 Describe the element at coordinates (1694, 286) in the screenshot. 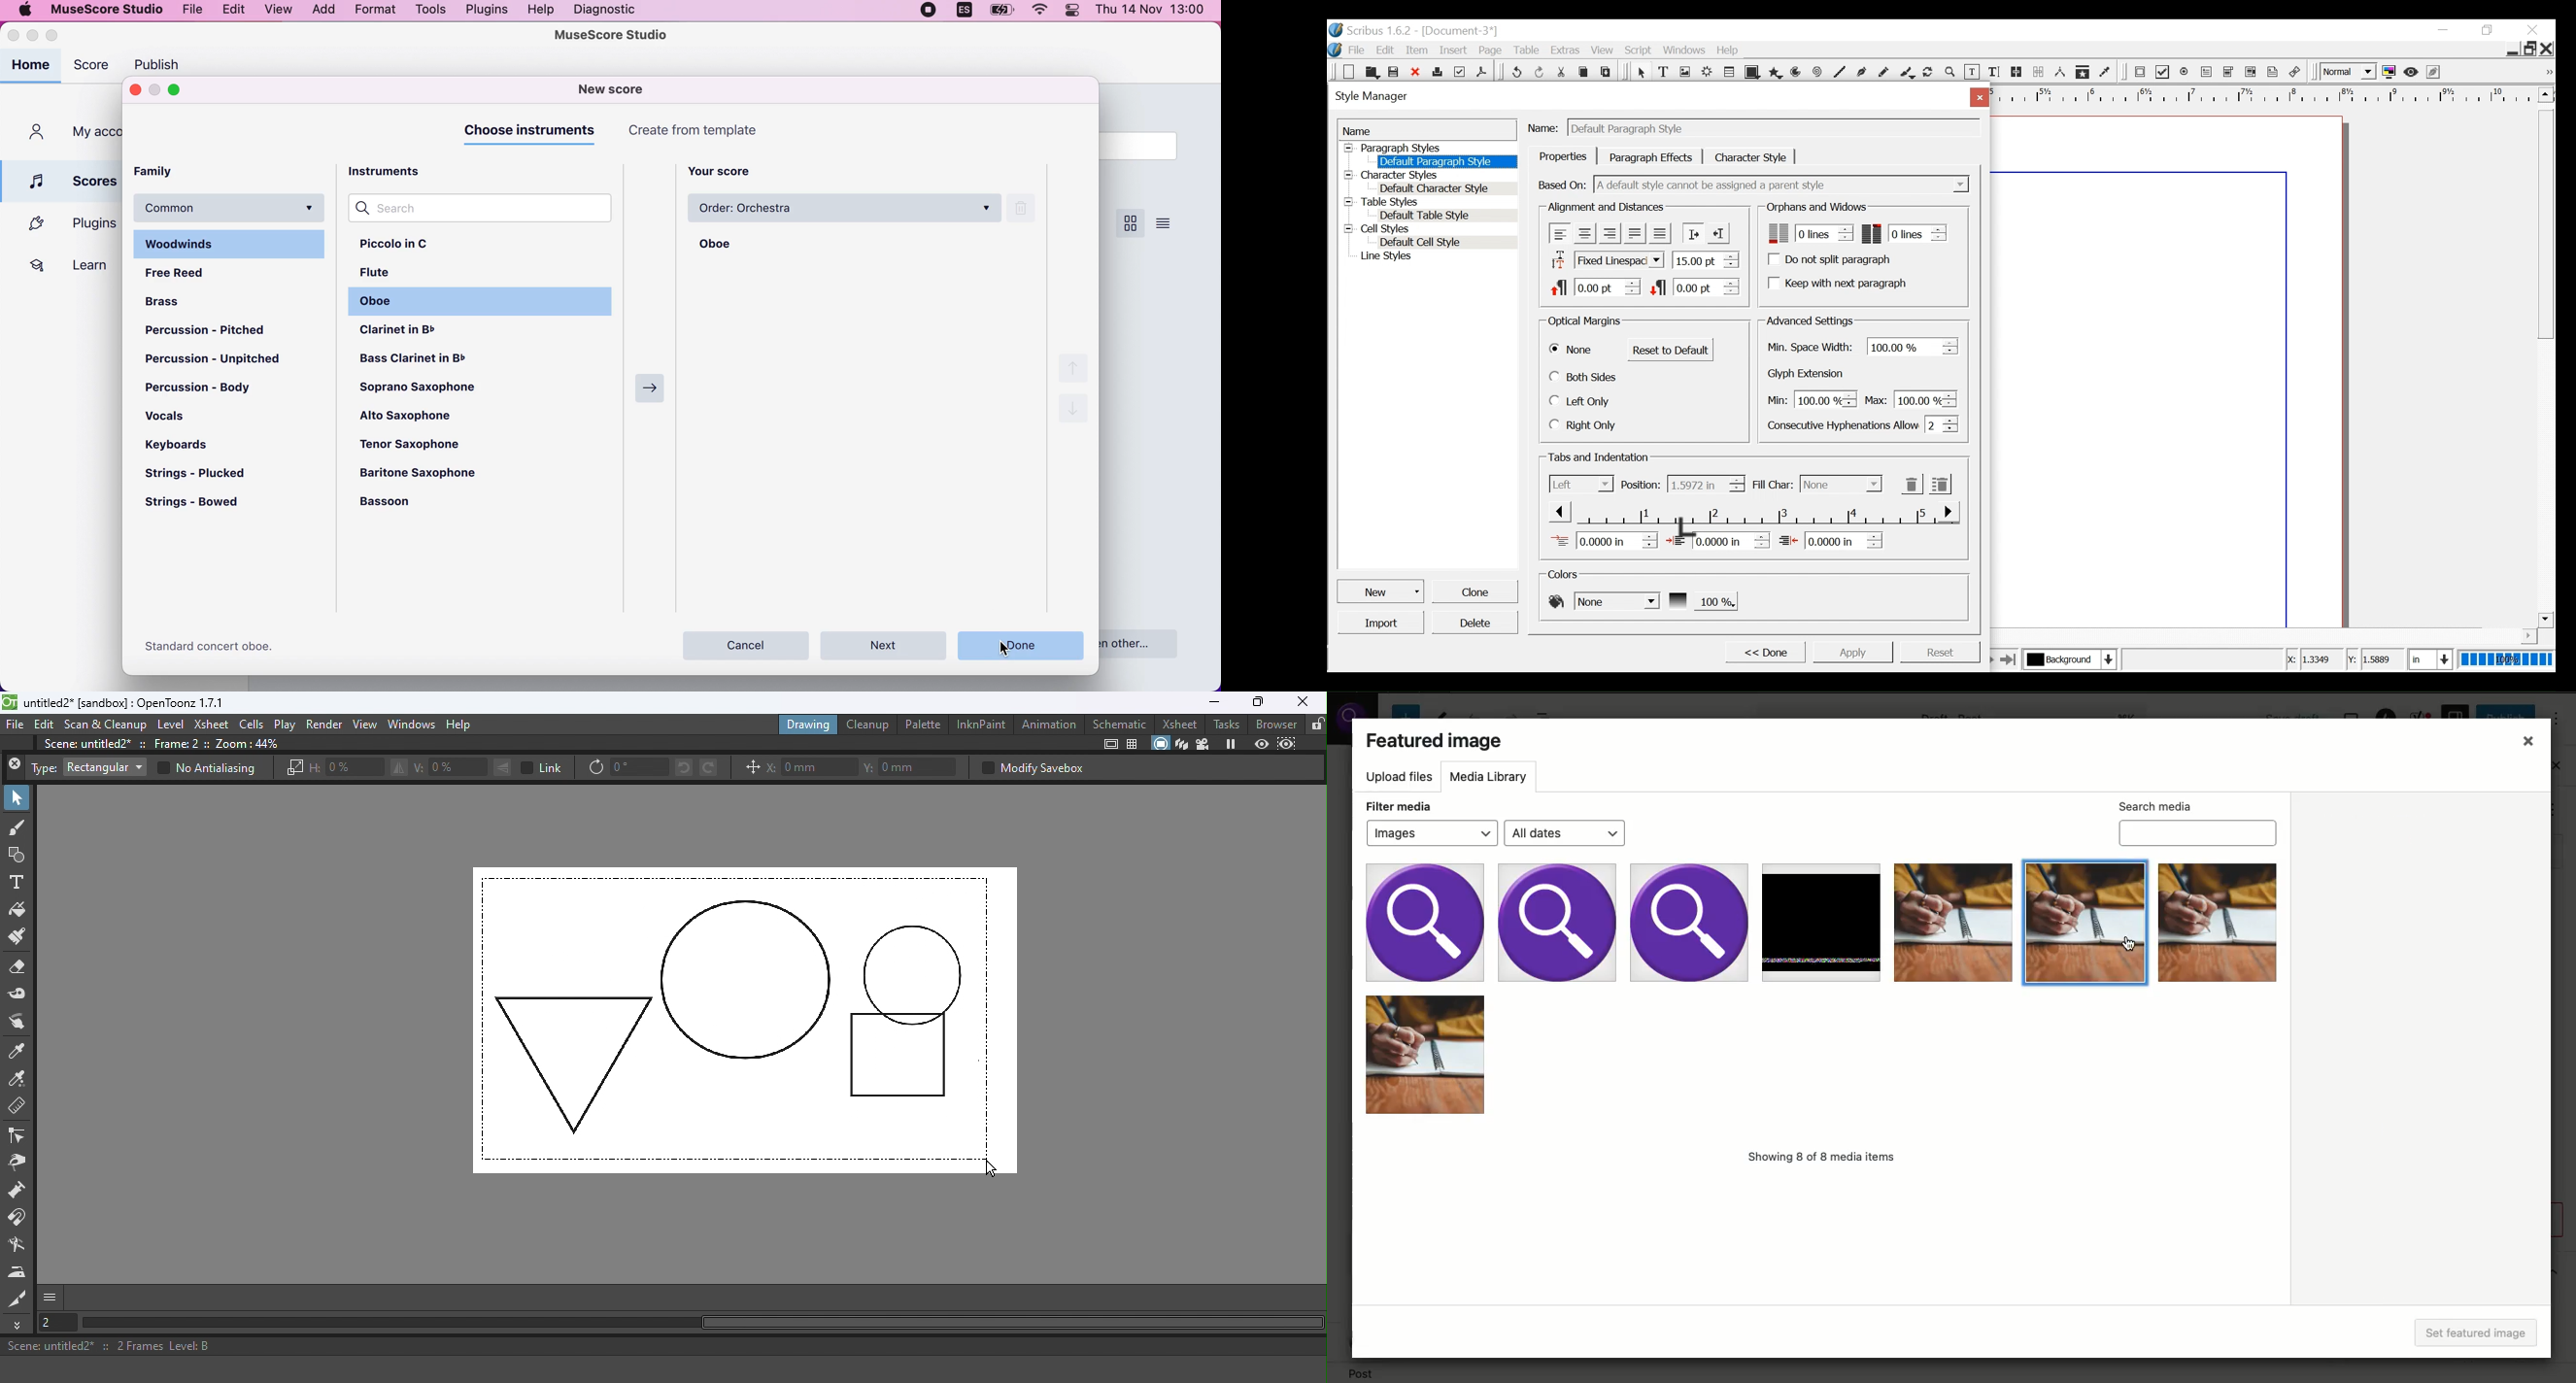

I see `Space below` at that location.